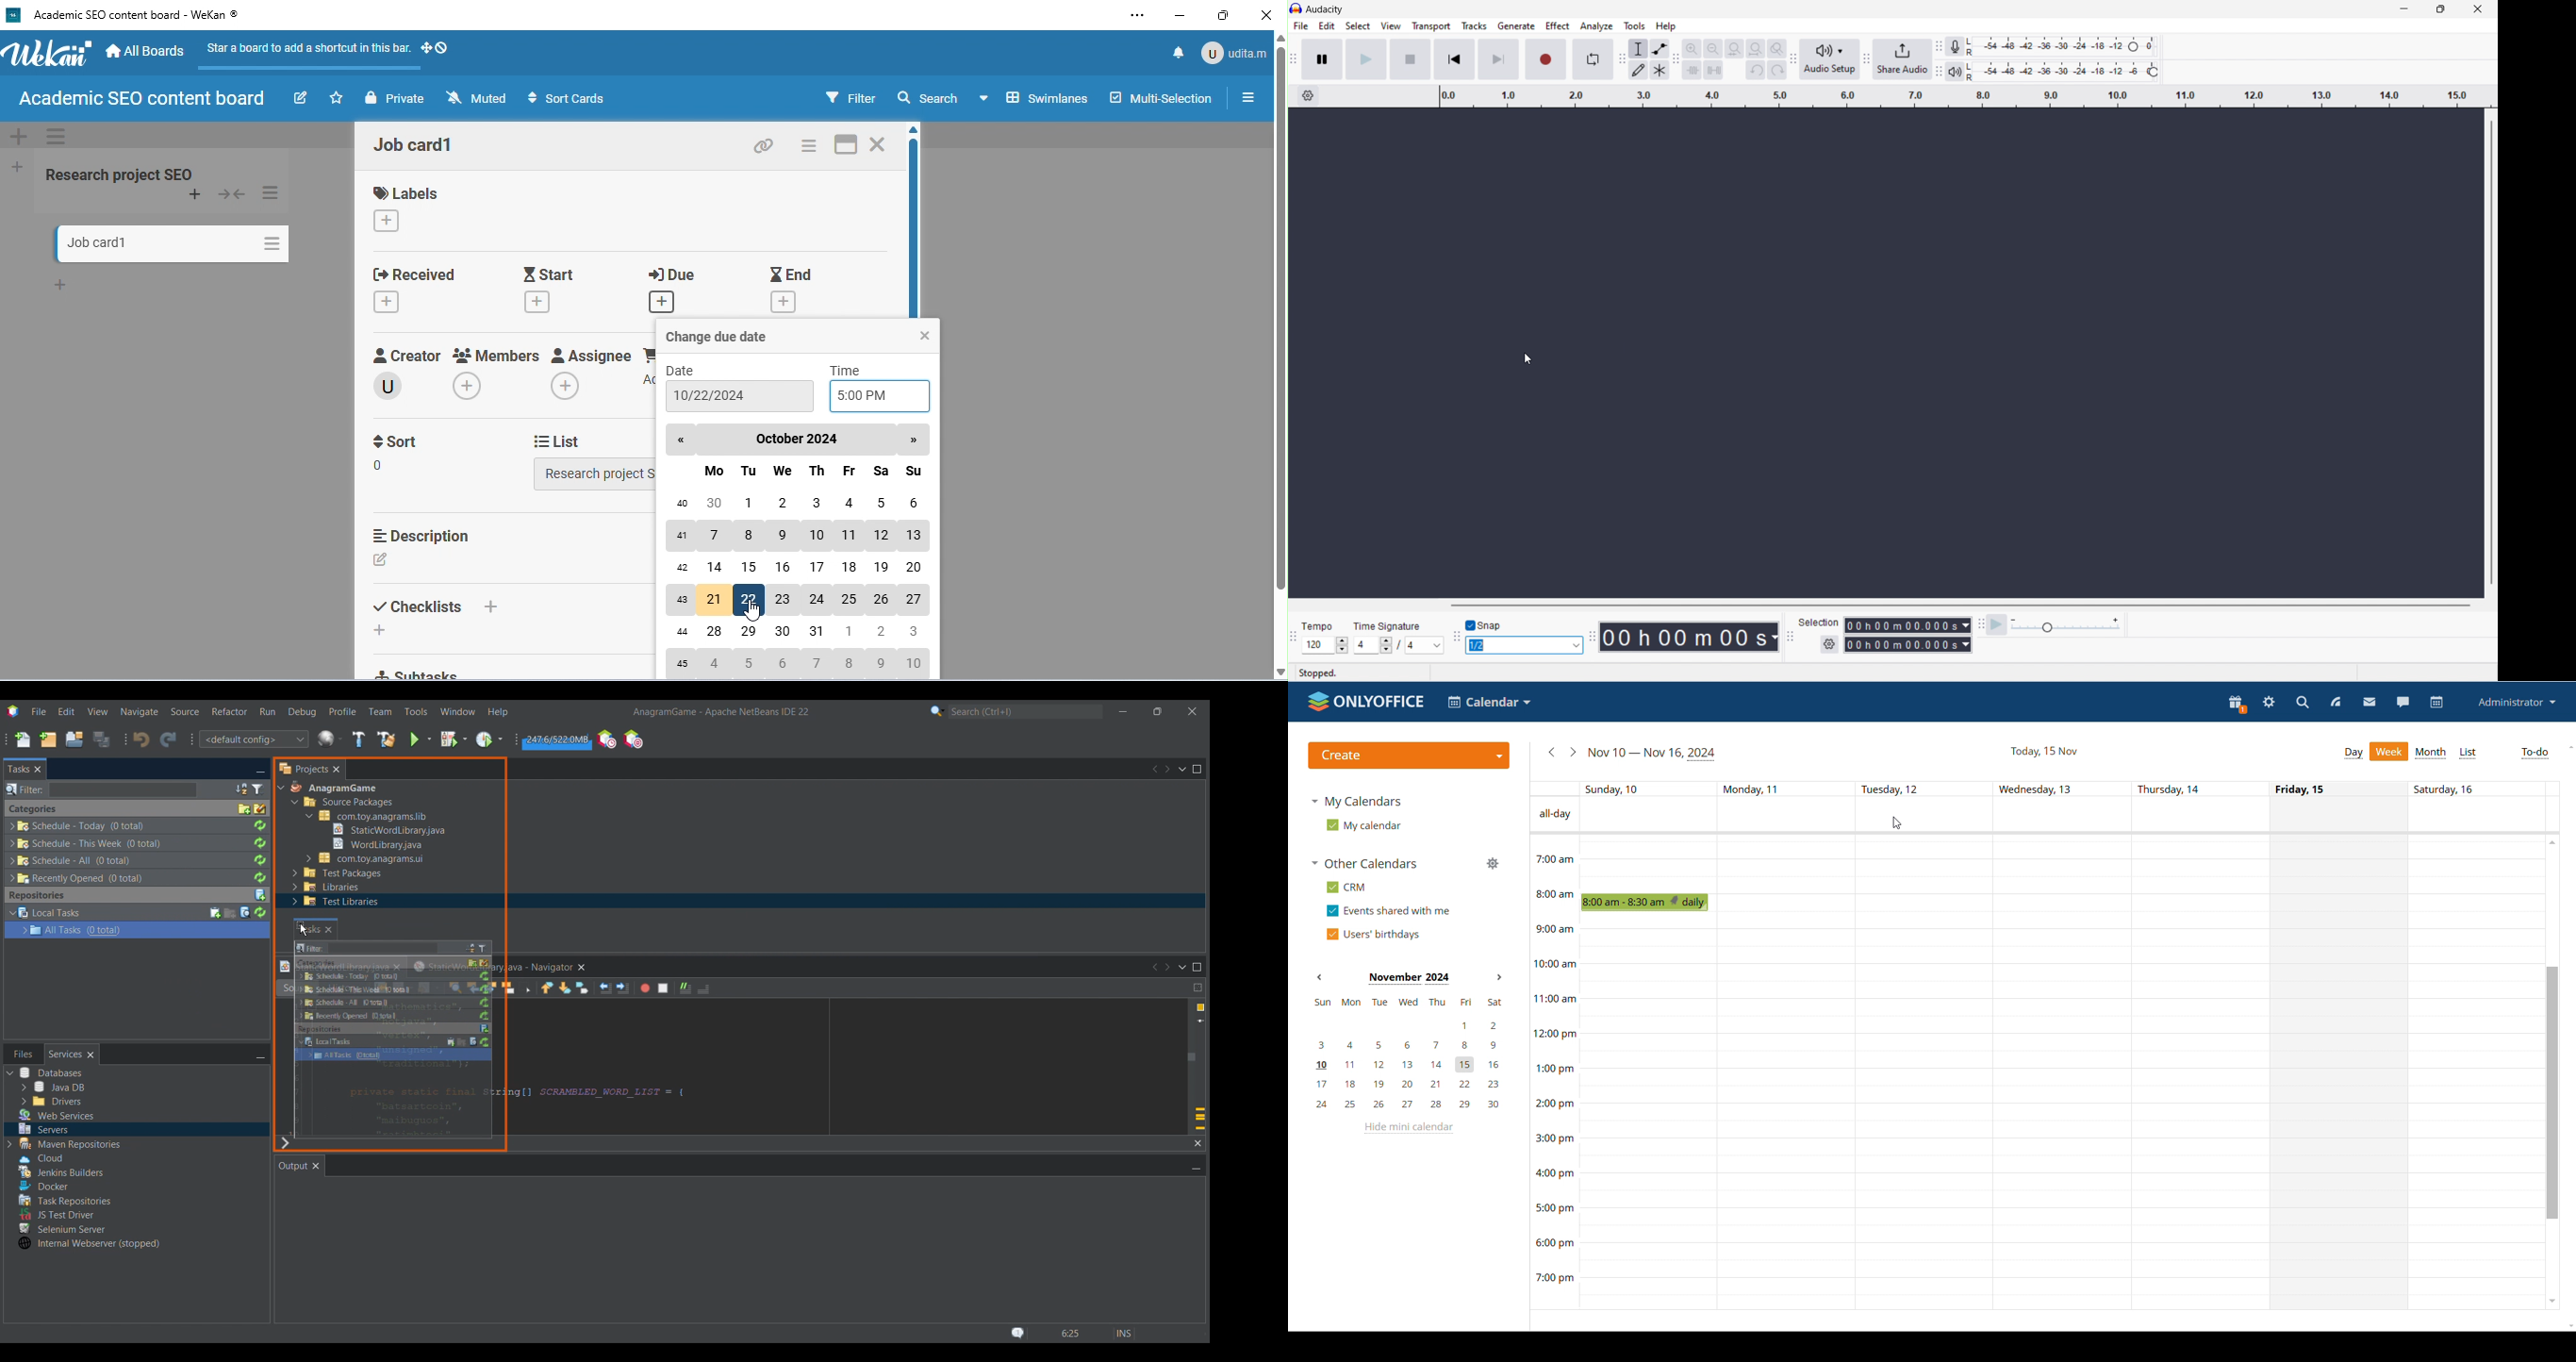 The height and width of the screenshot is (1372, 2576). I want to click on envelop tool, so click(1659, 49).